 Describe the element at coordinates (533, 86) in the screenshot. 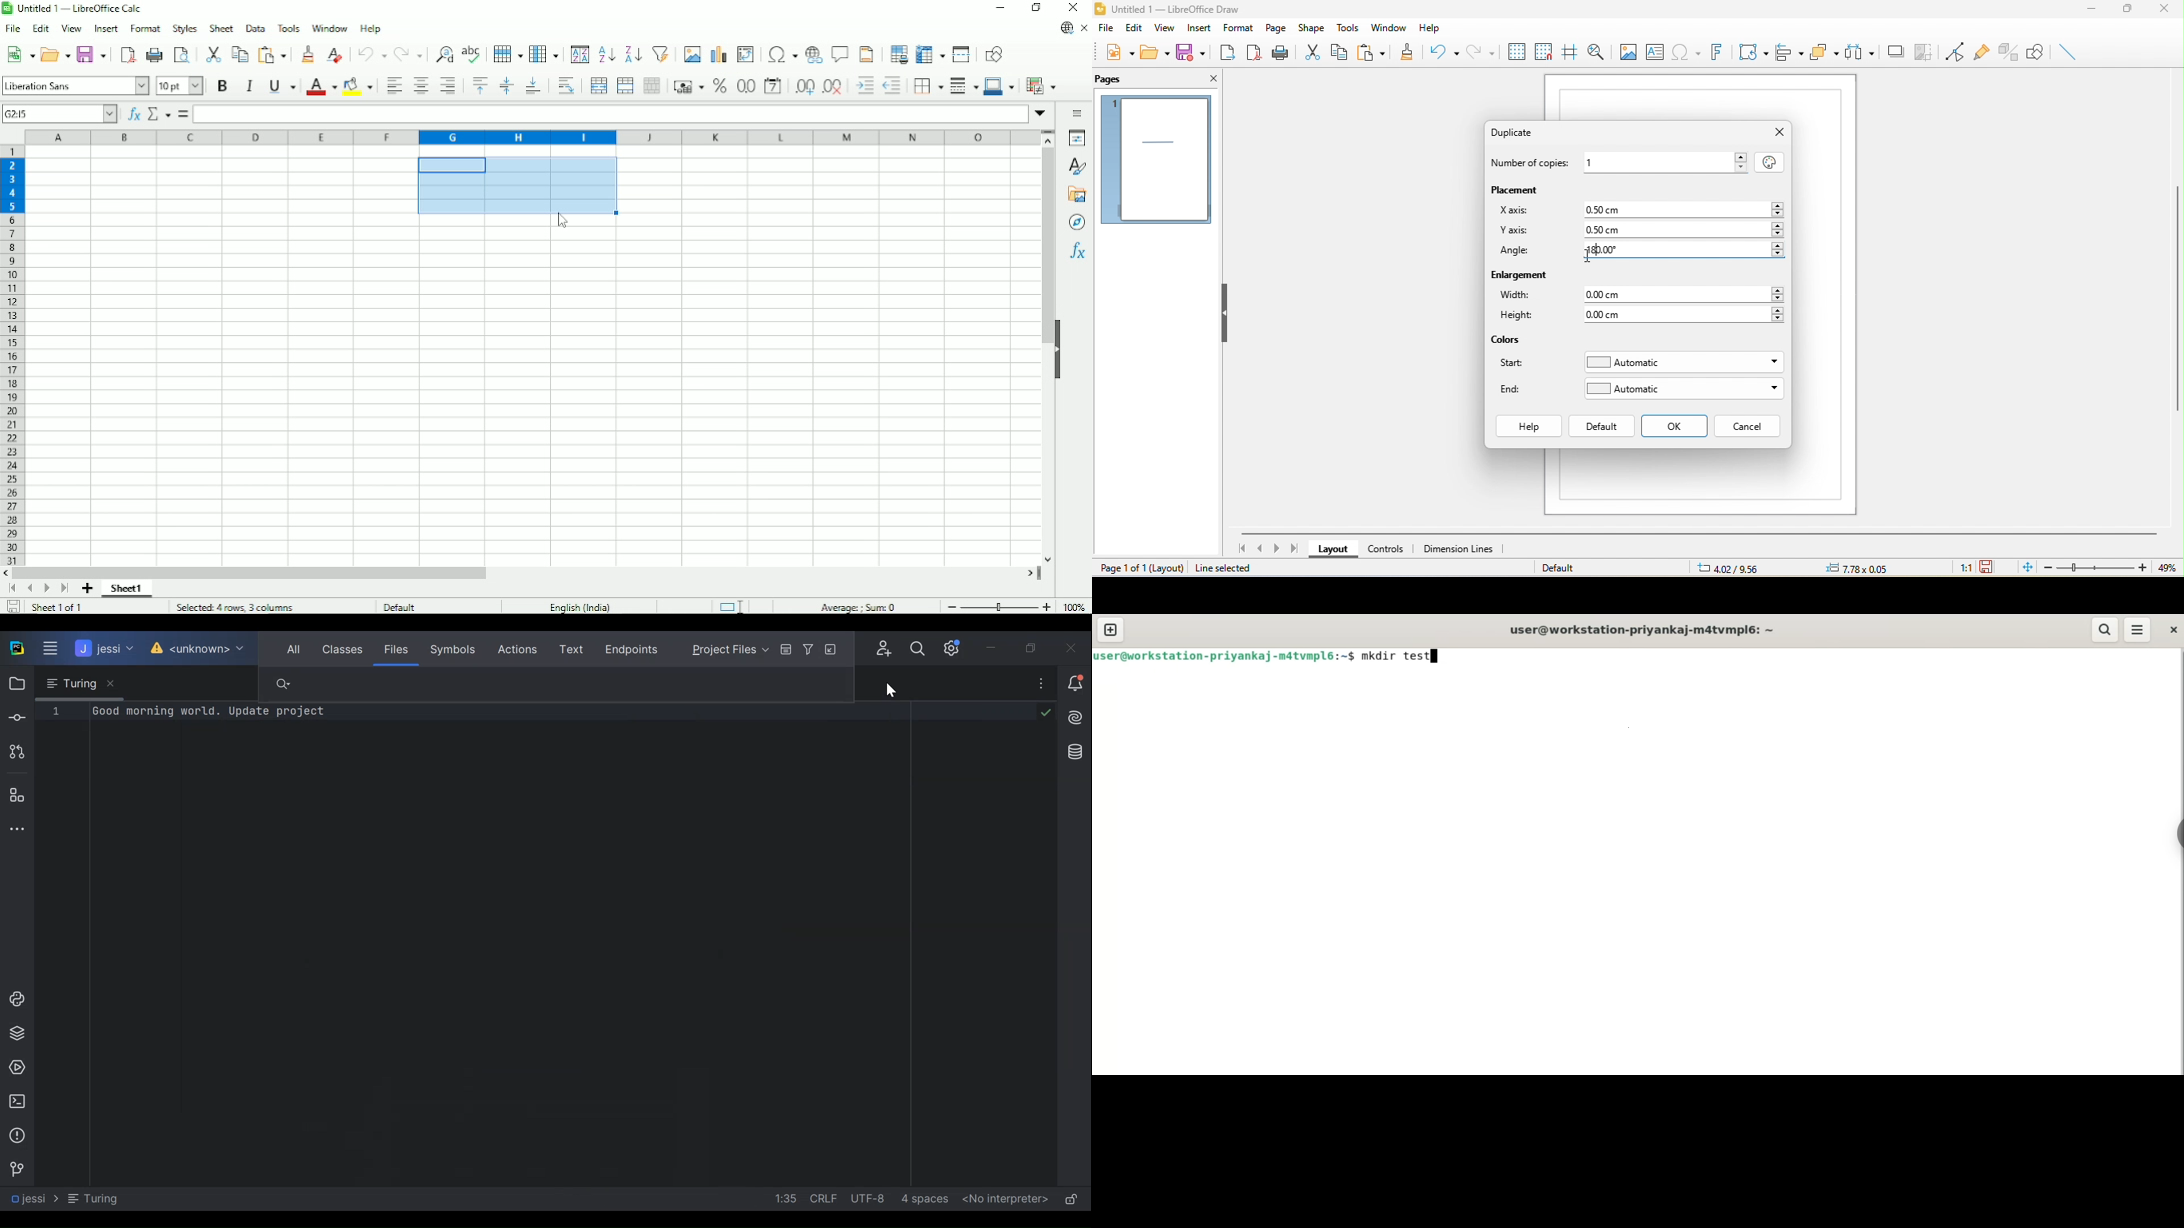

I see `Align bottom` at that location.